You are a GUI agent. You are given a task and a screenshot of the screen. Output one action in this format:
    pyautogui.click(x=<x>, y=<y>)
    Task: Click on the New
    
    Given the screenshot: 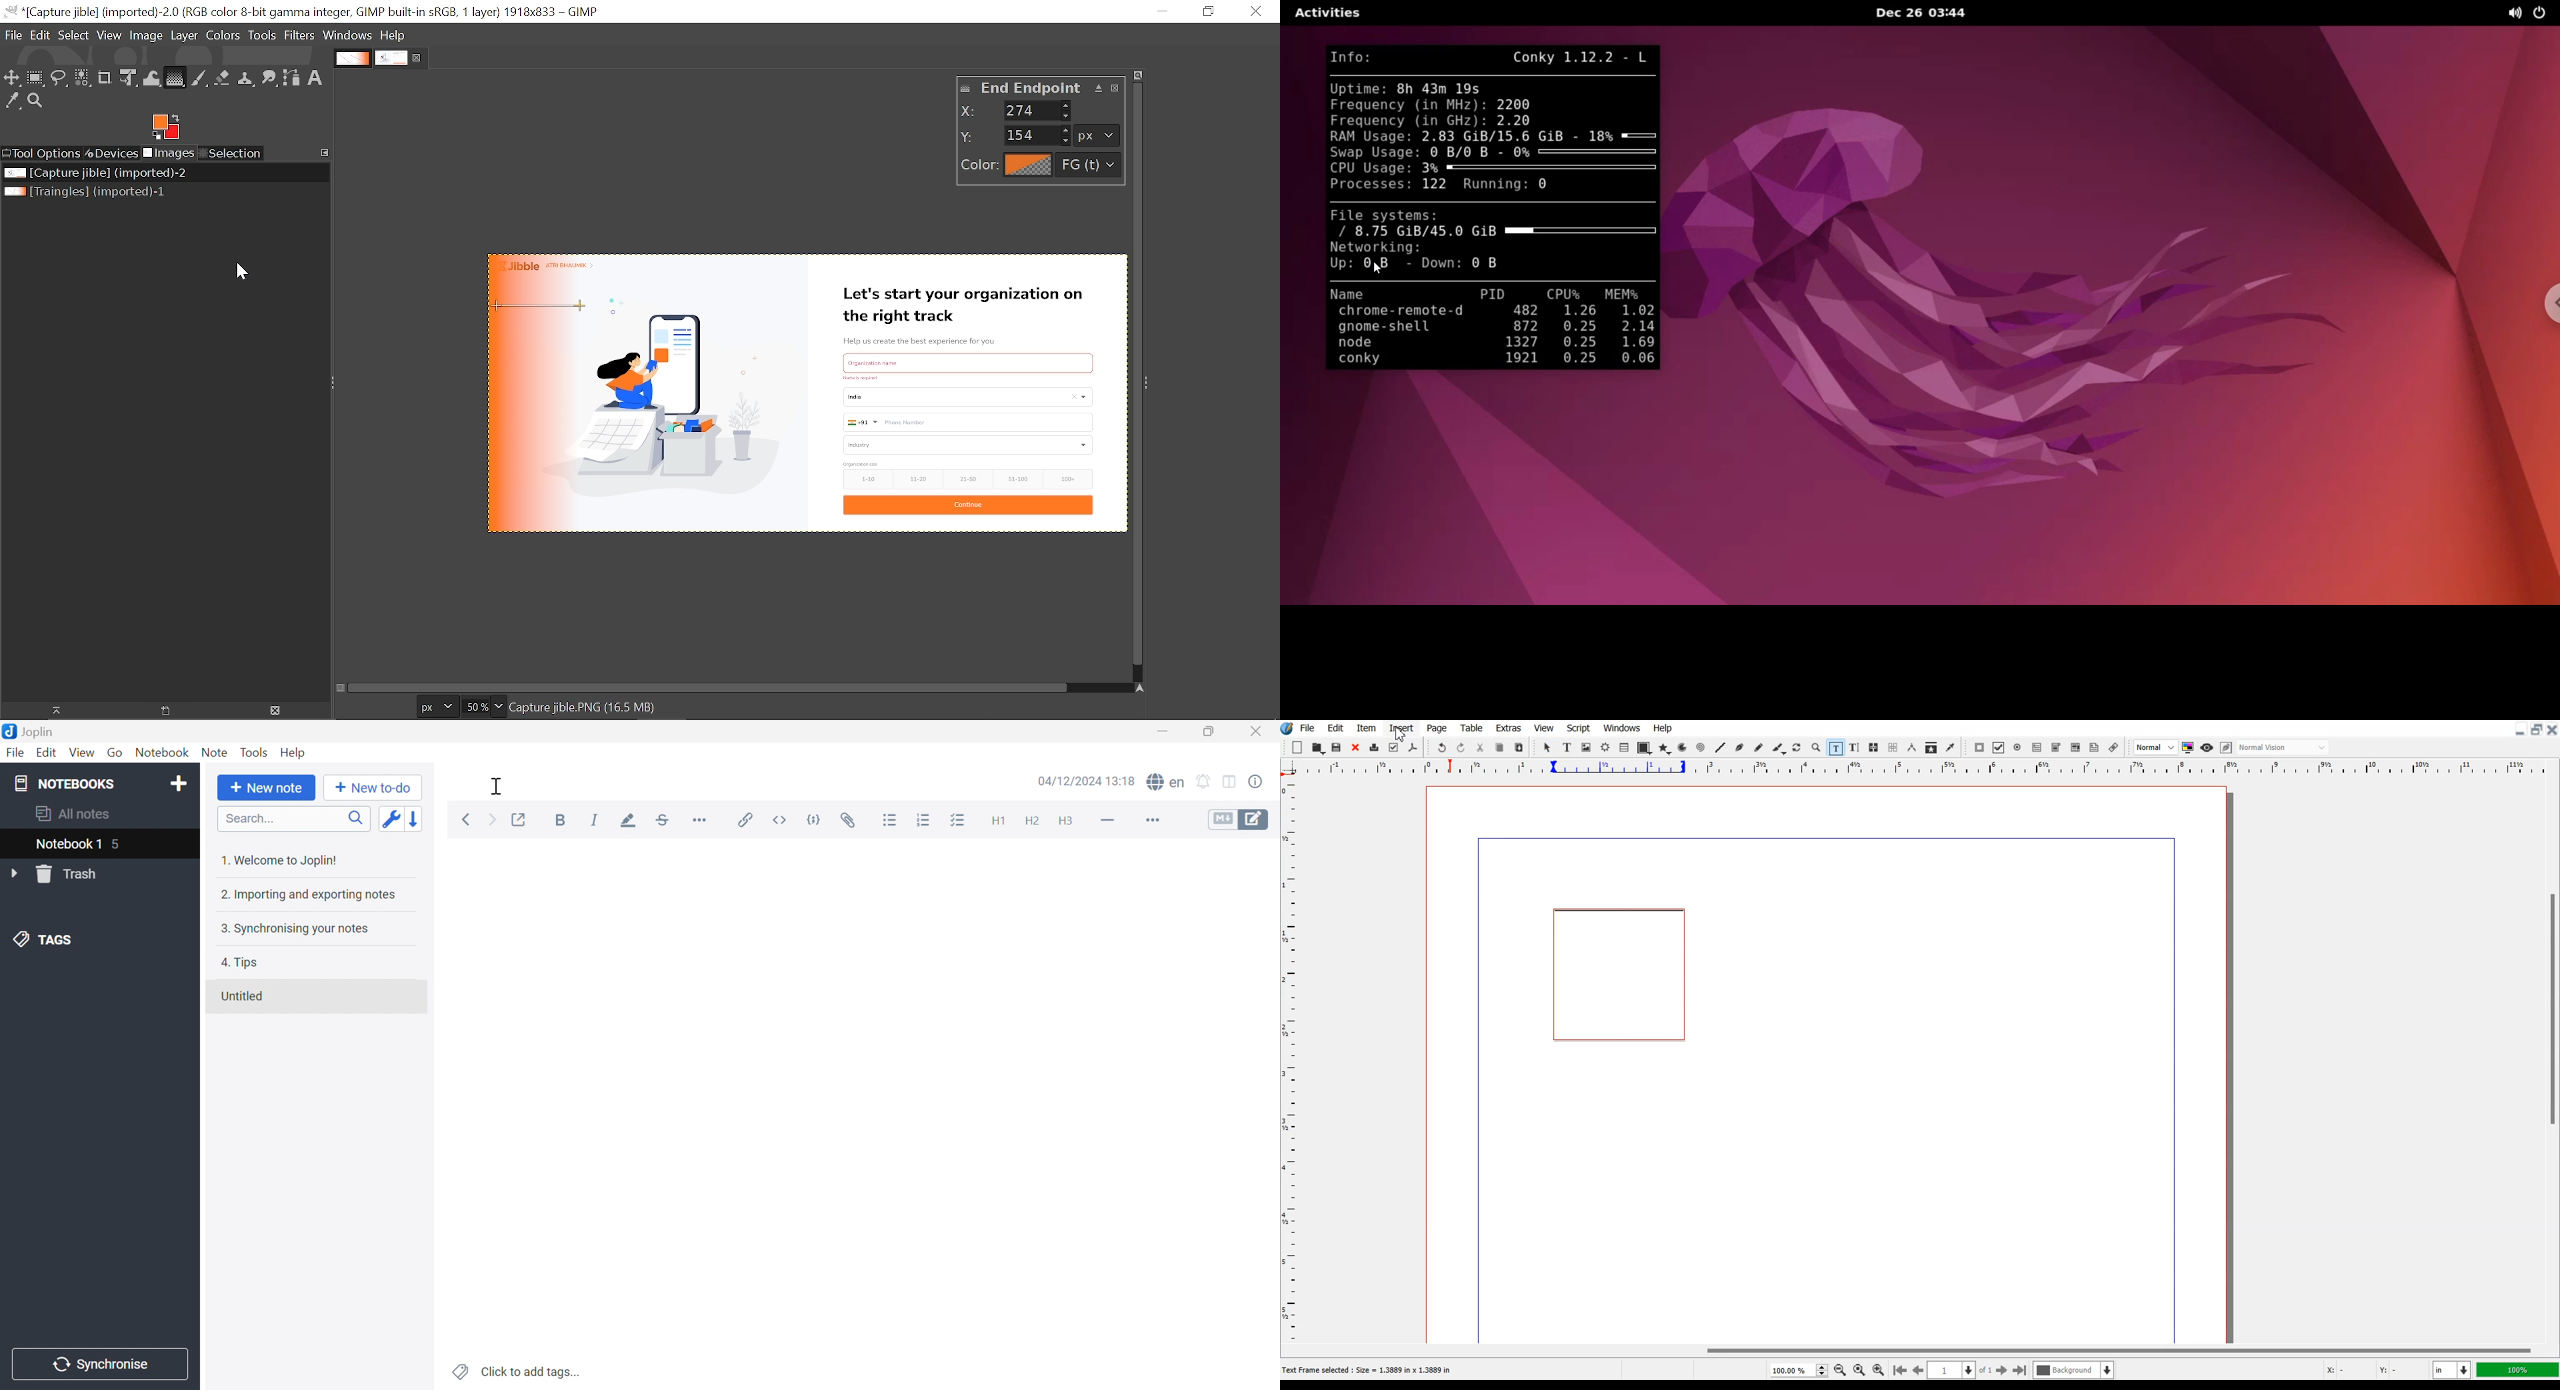 What is the action you would take?
    pyautogui.click(x=1297, y=747)
    